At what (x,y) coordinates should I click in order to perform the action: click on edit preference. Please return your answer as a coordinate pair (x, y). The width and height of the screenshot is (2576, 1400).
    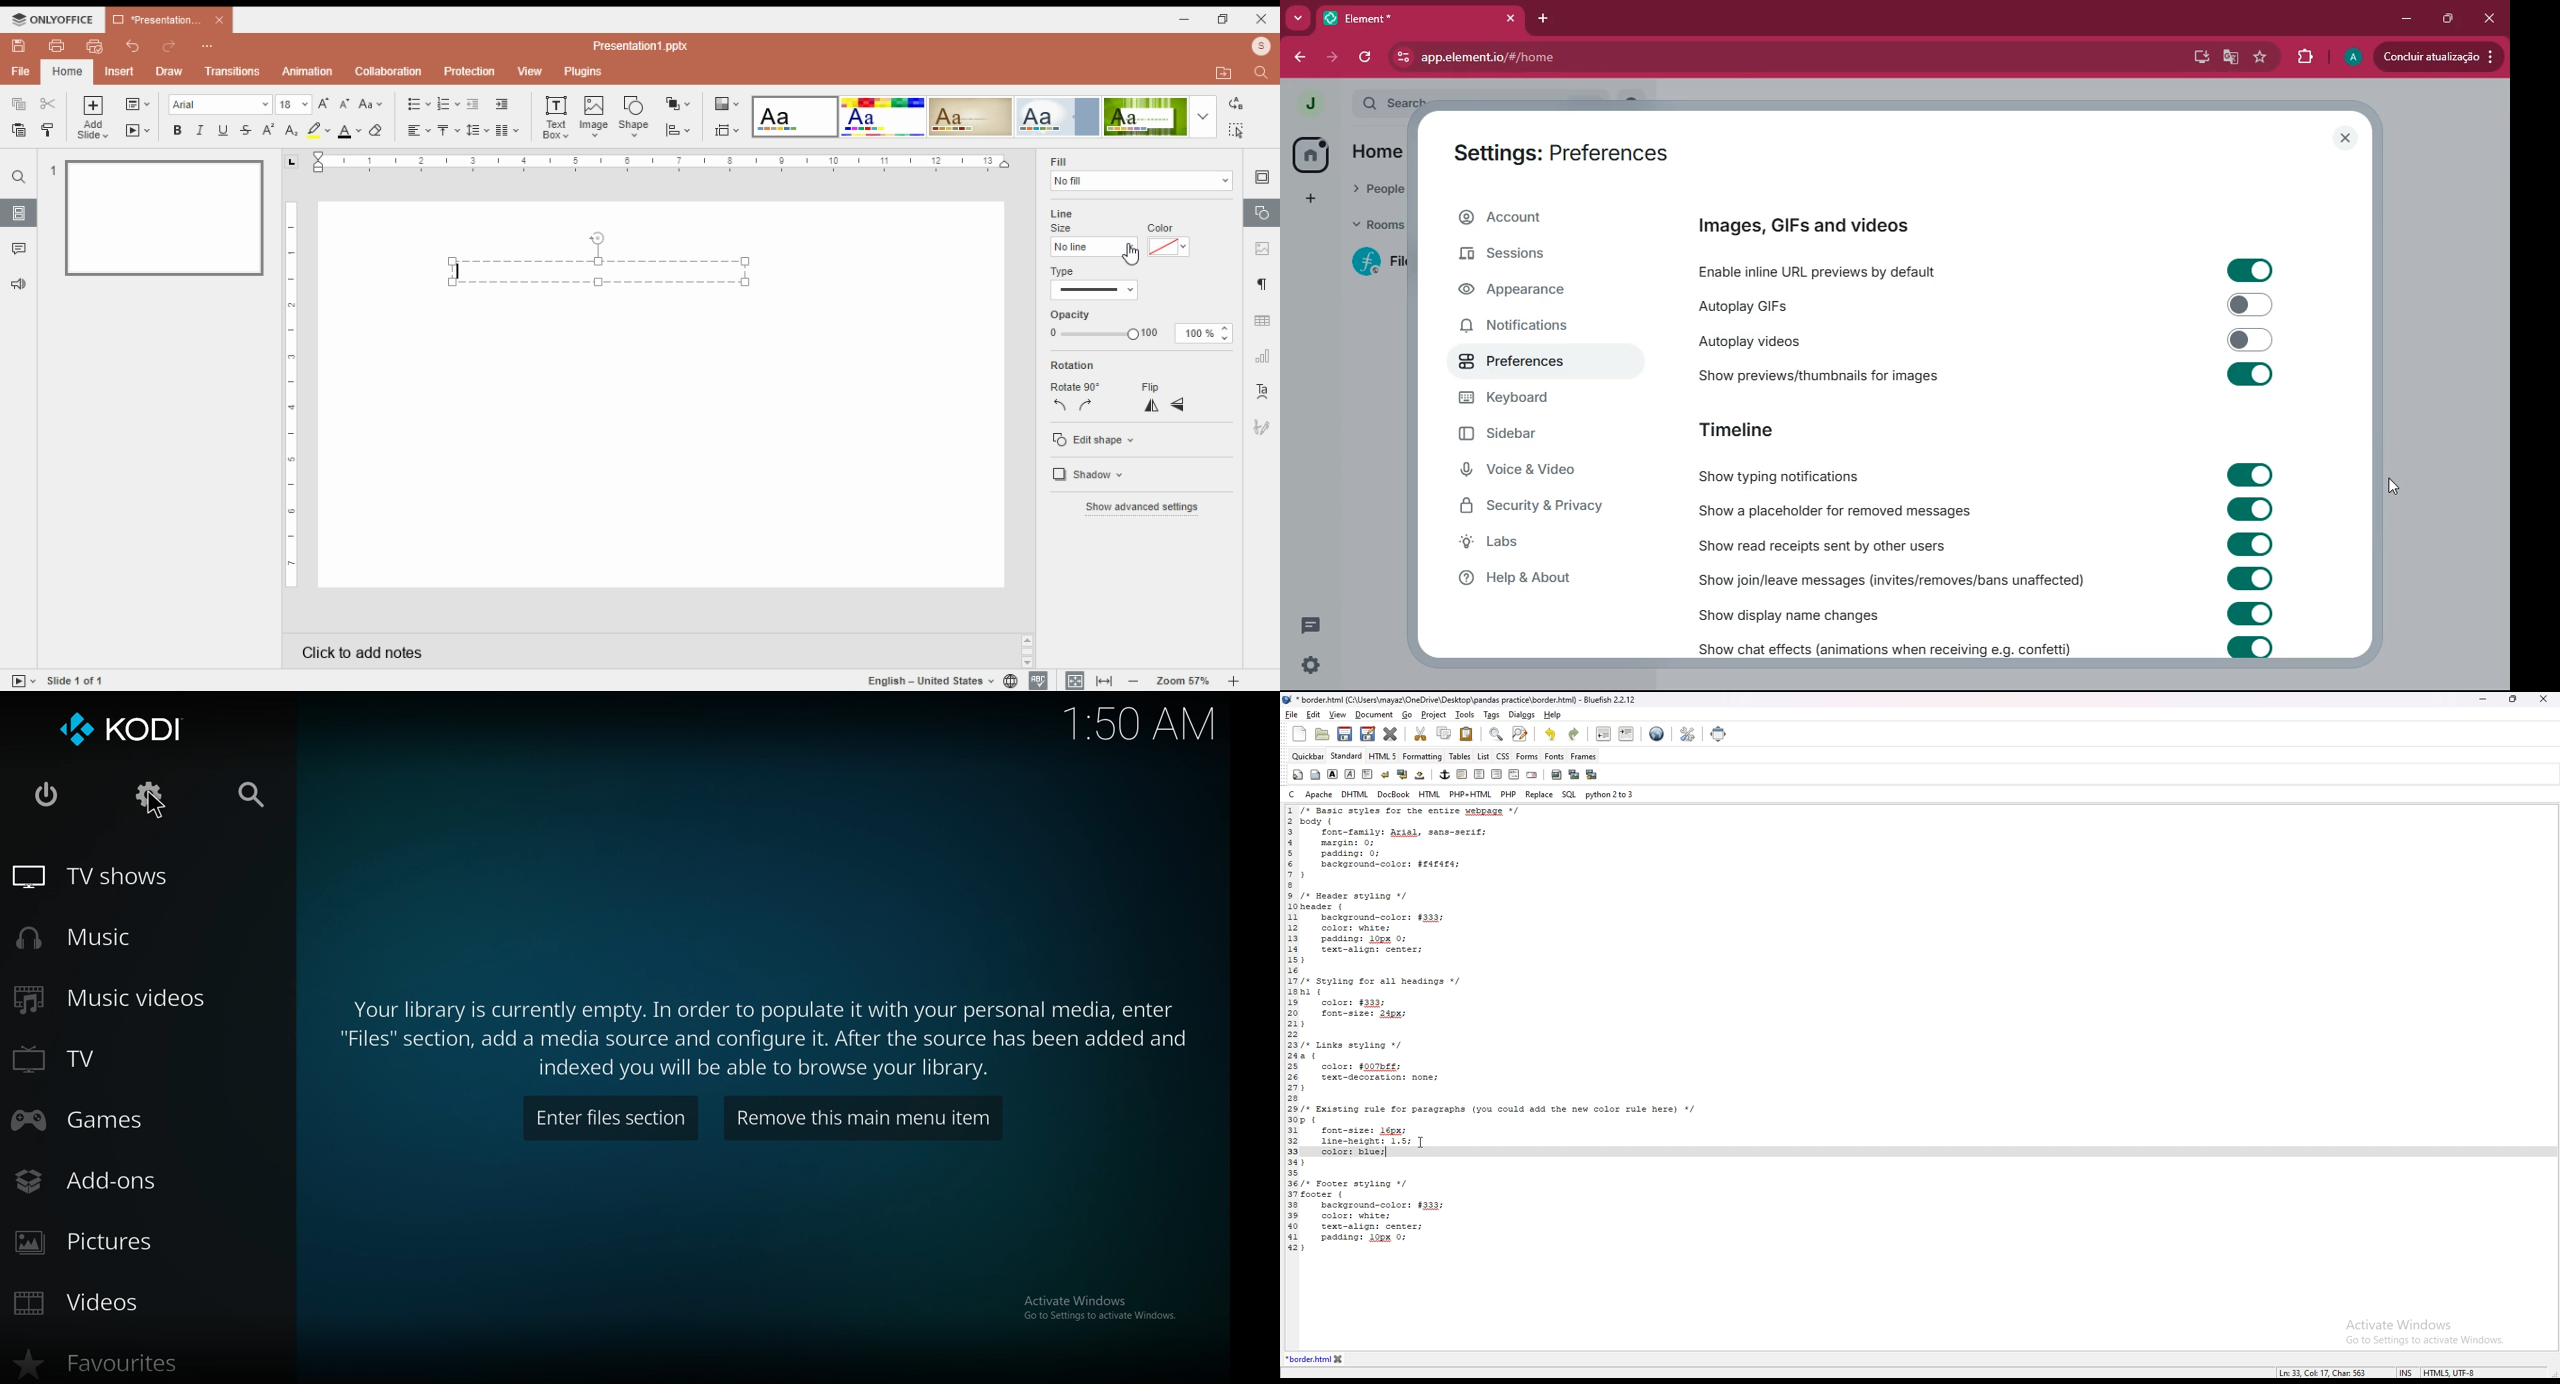
    Looking at the image, I should click on (1689, 735).